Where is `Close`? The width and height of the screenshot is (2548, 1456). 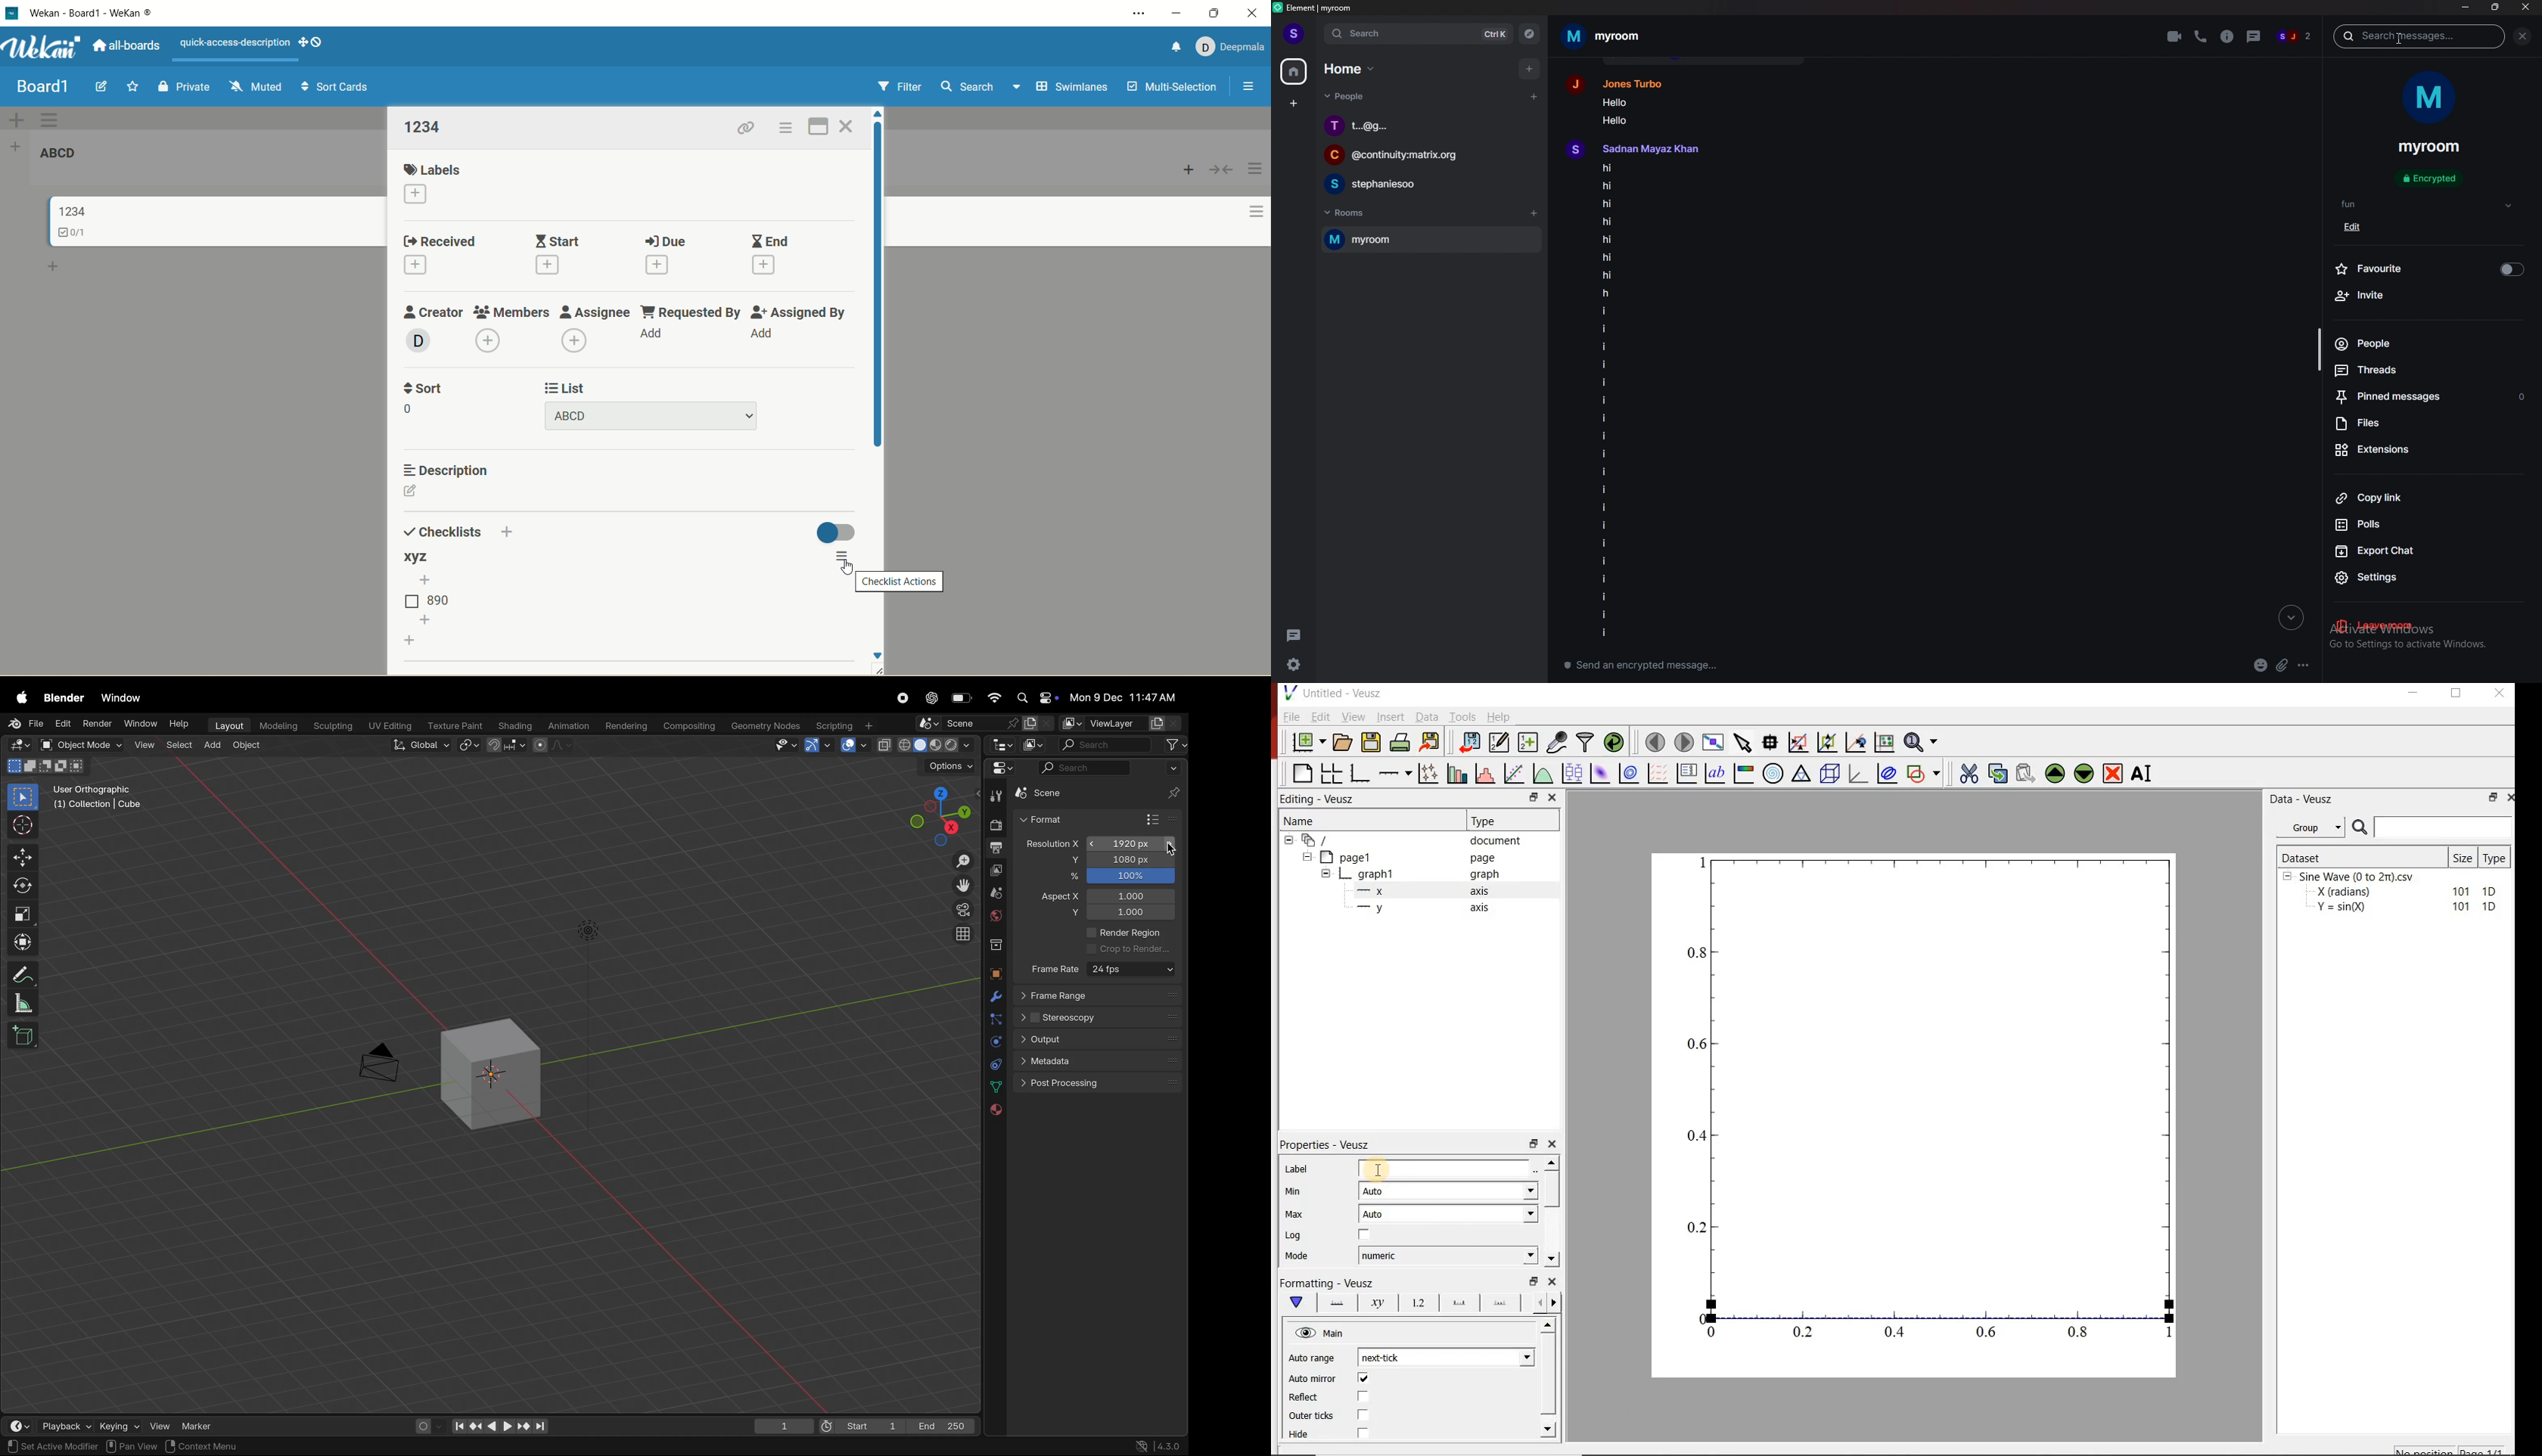 Close is located at coordinates (1553, 1281).